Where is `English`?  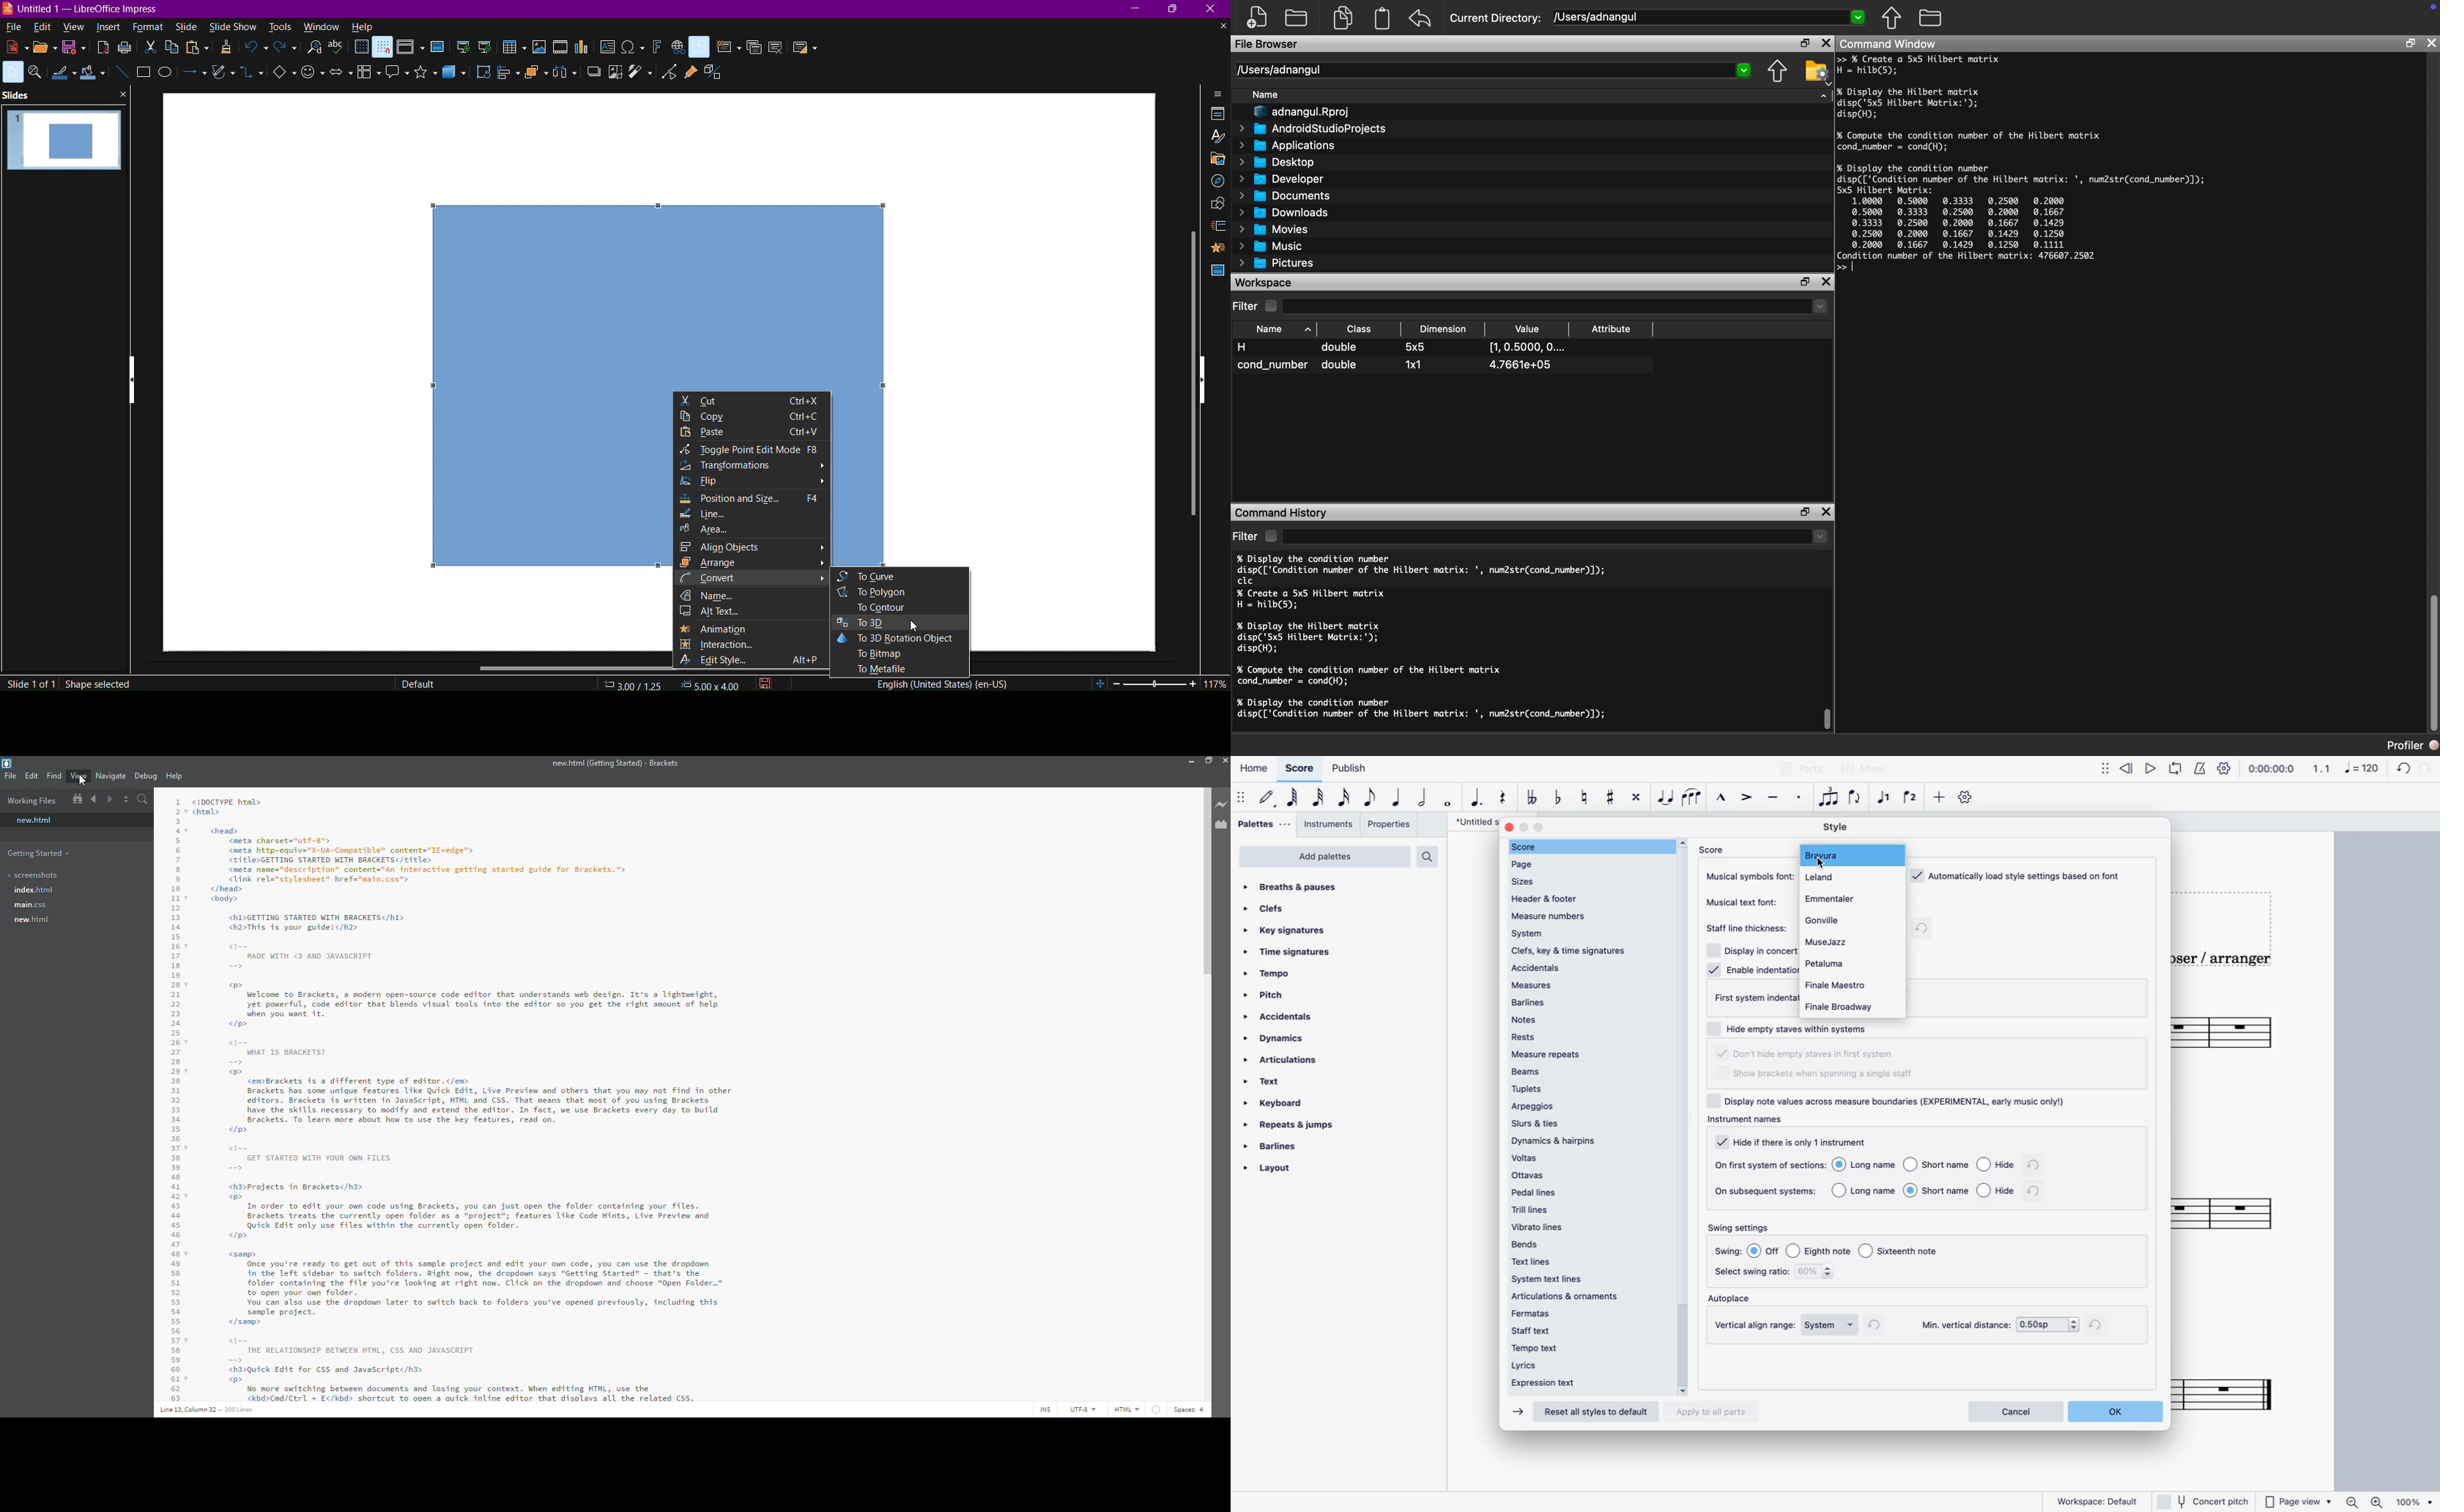 English is located at coordinates (939, 685).